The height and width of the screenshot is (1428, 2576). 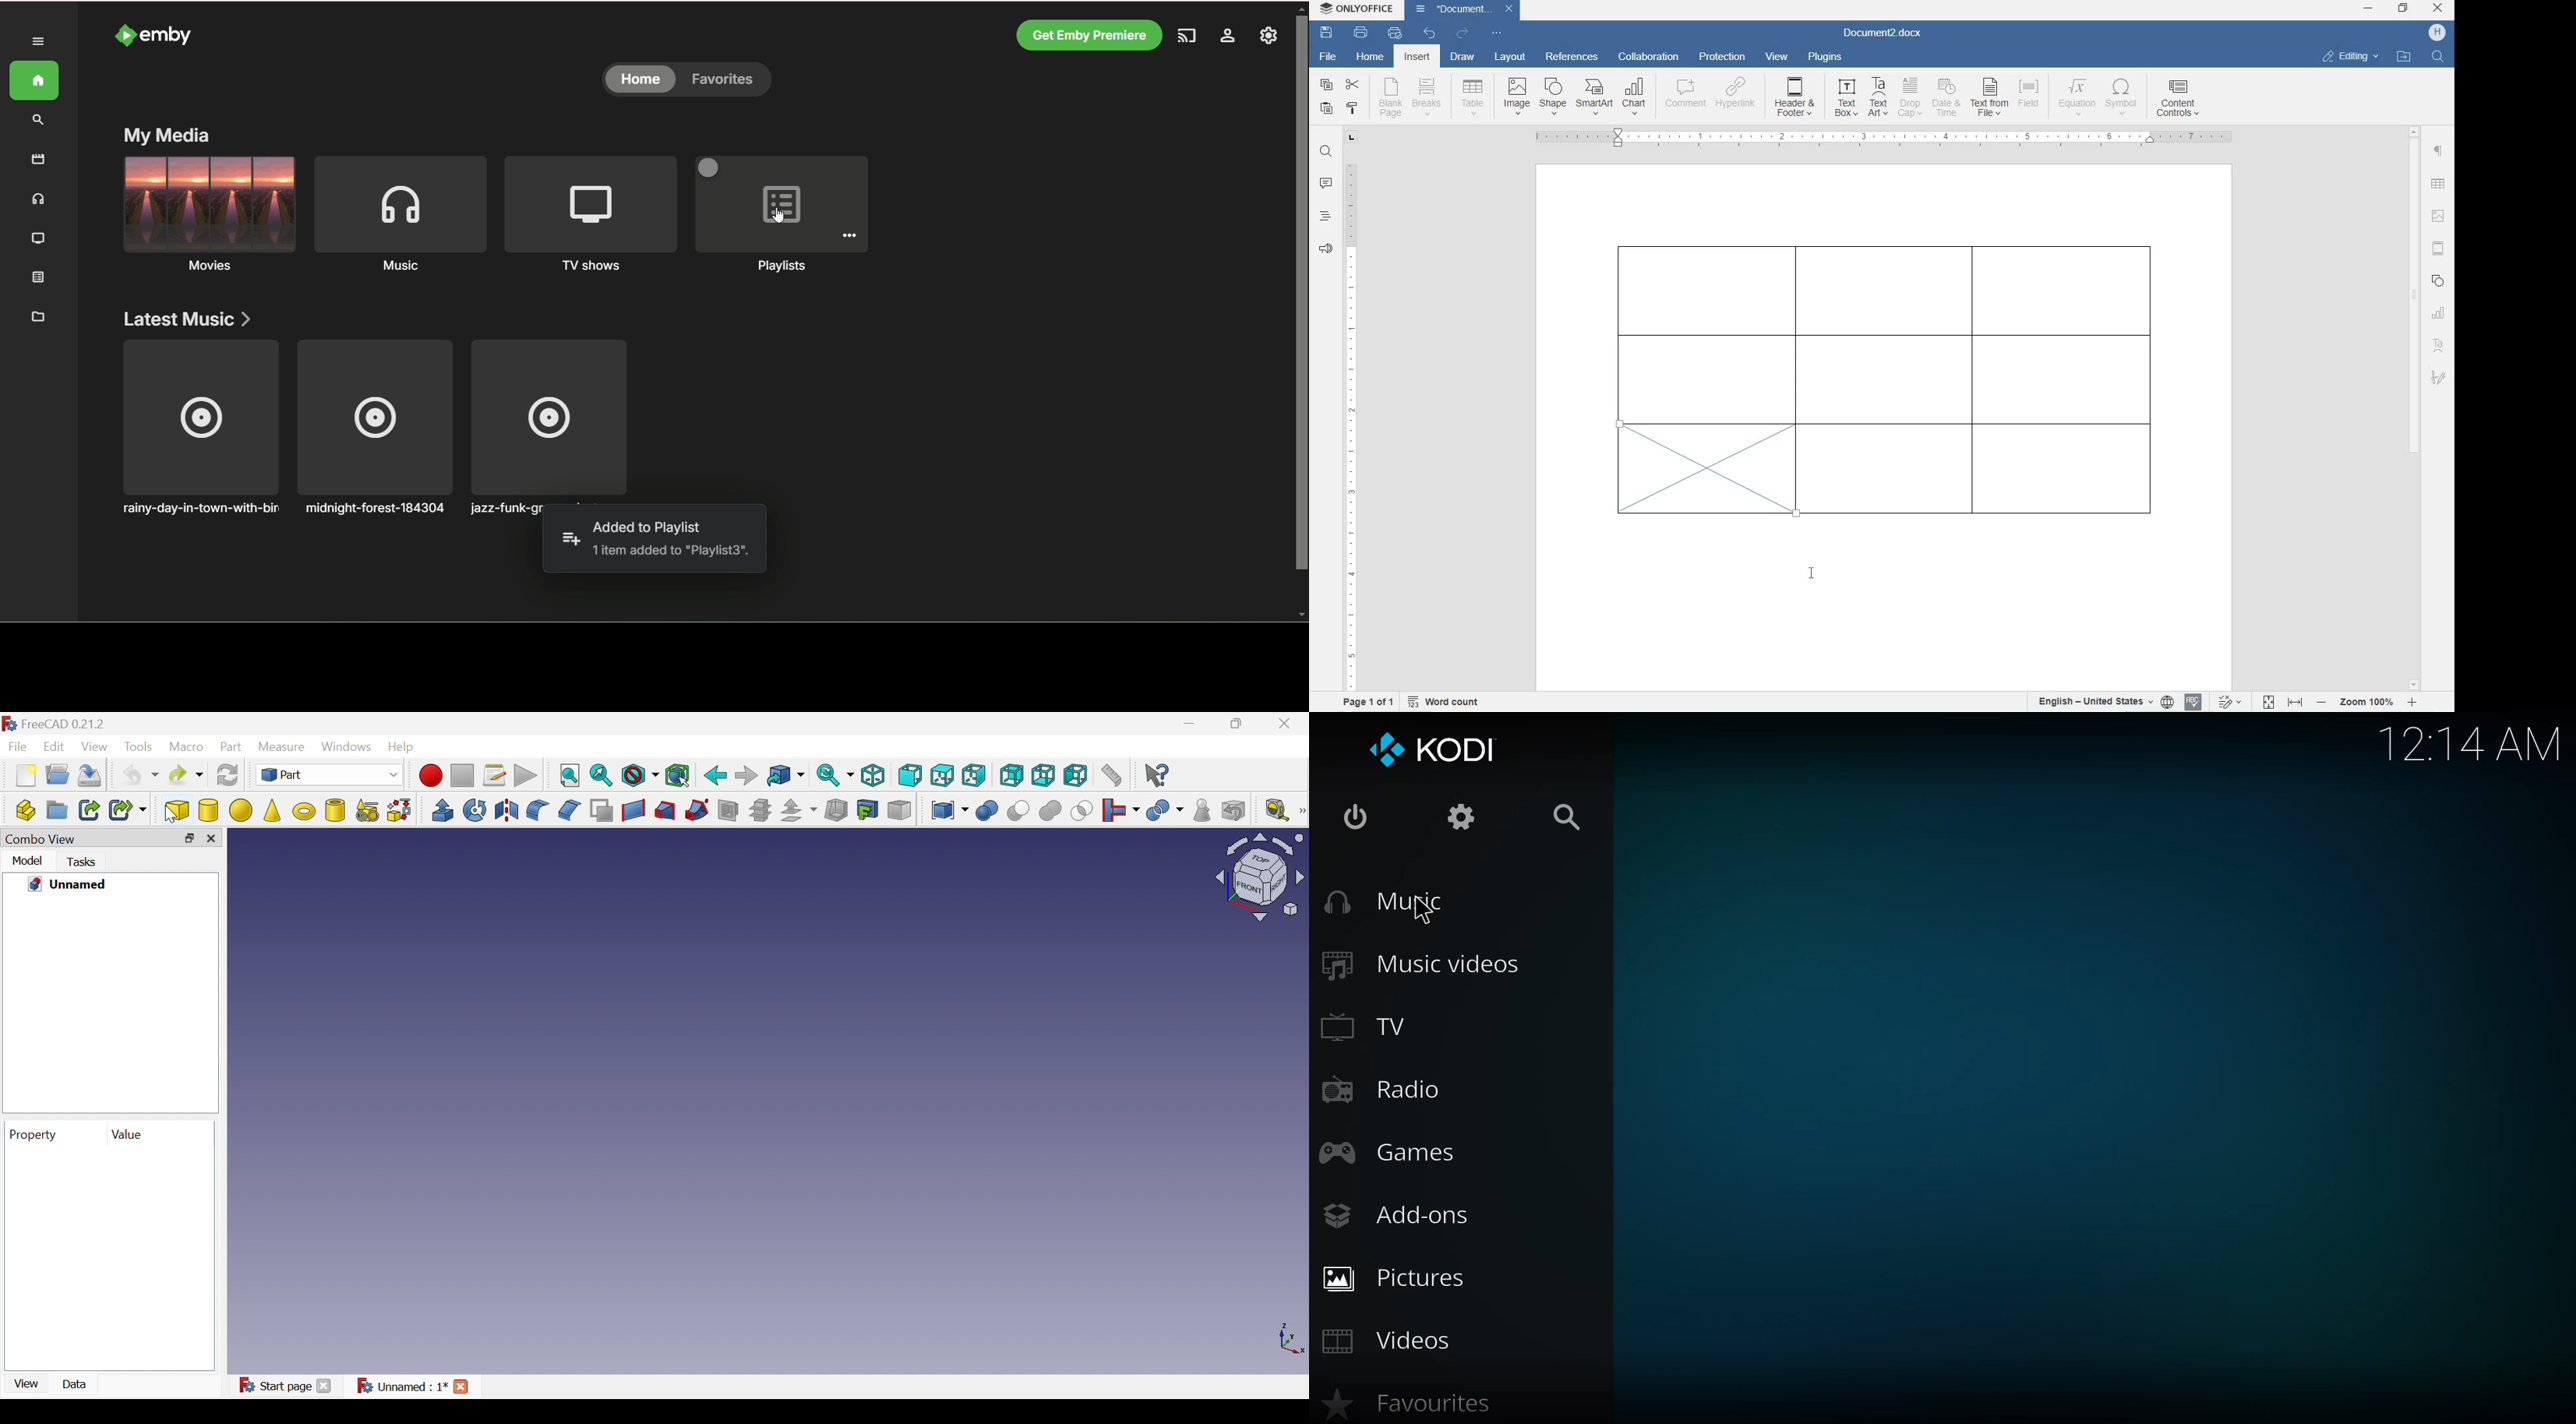 I want to click on CHART, so click(x=1635, y=95).